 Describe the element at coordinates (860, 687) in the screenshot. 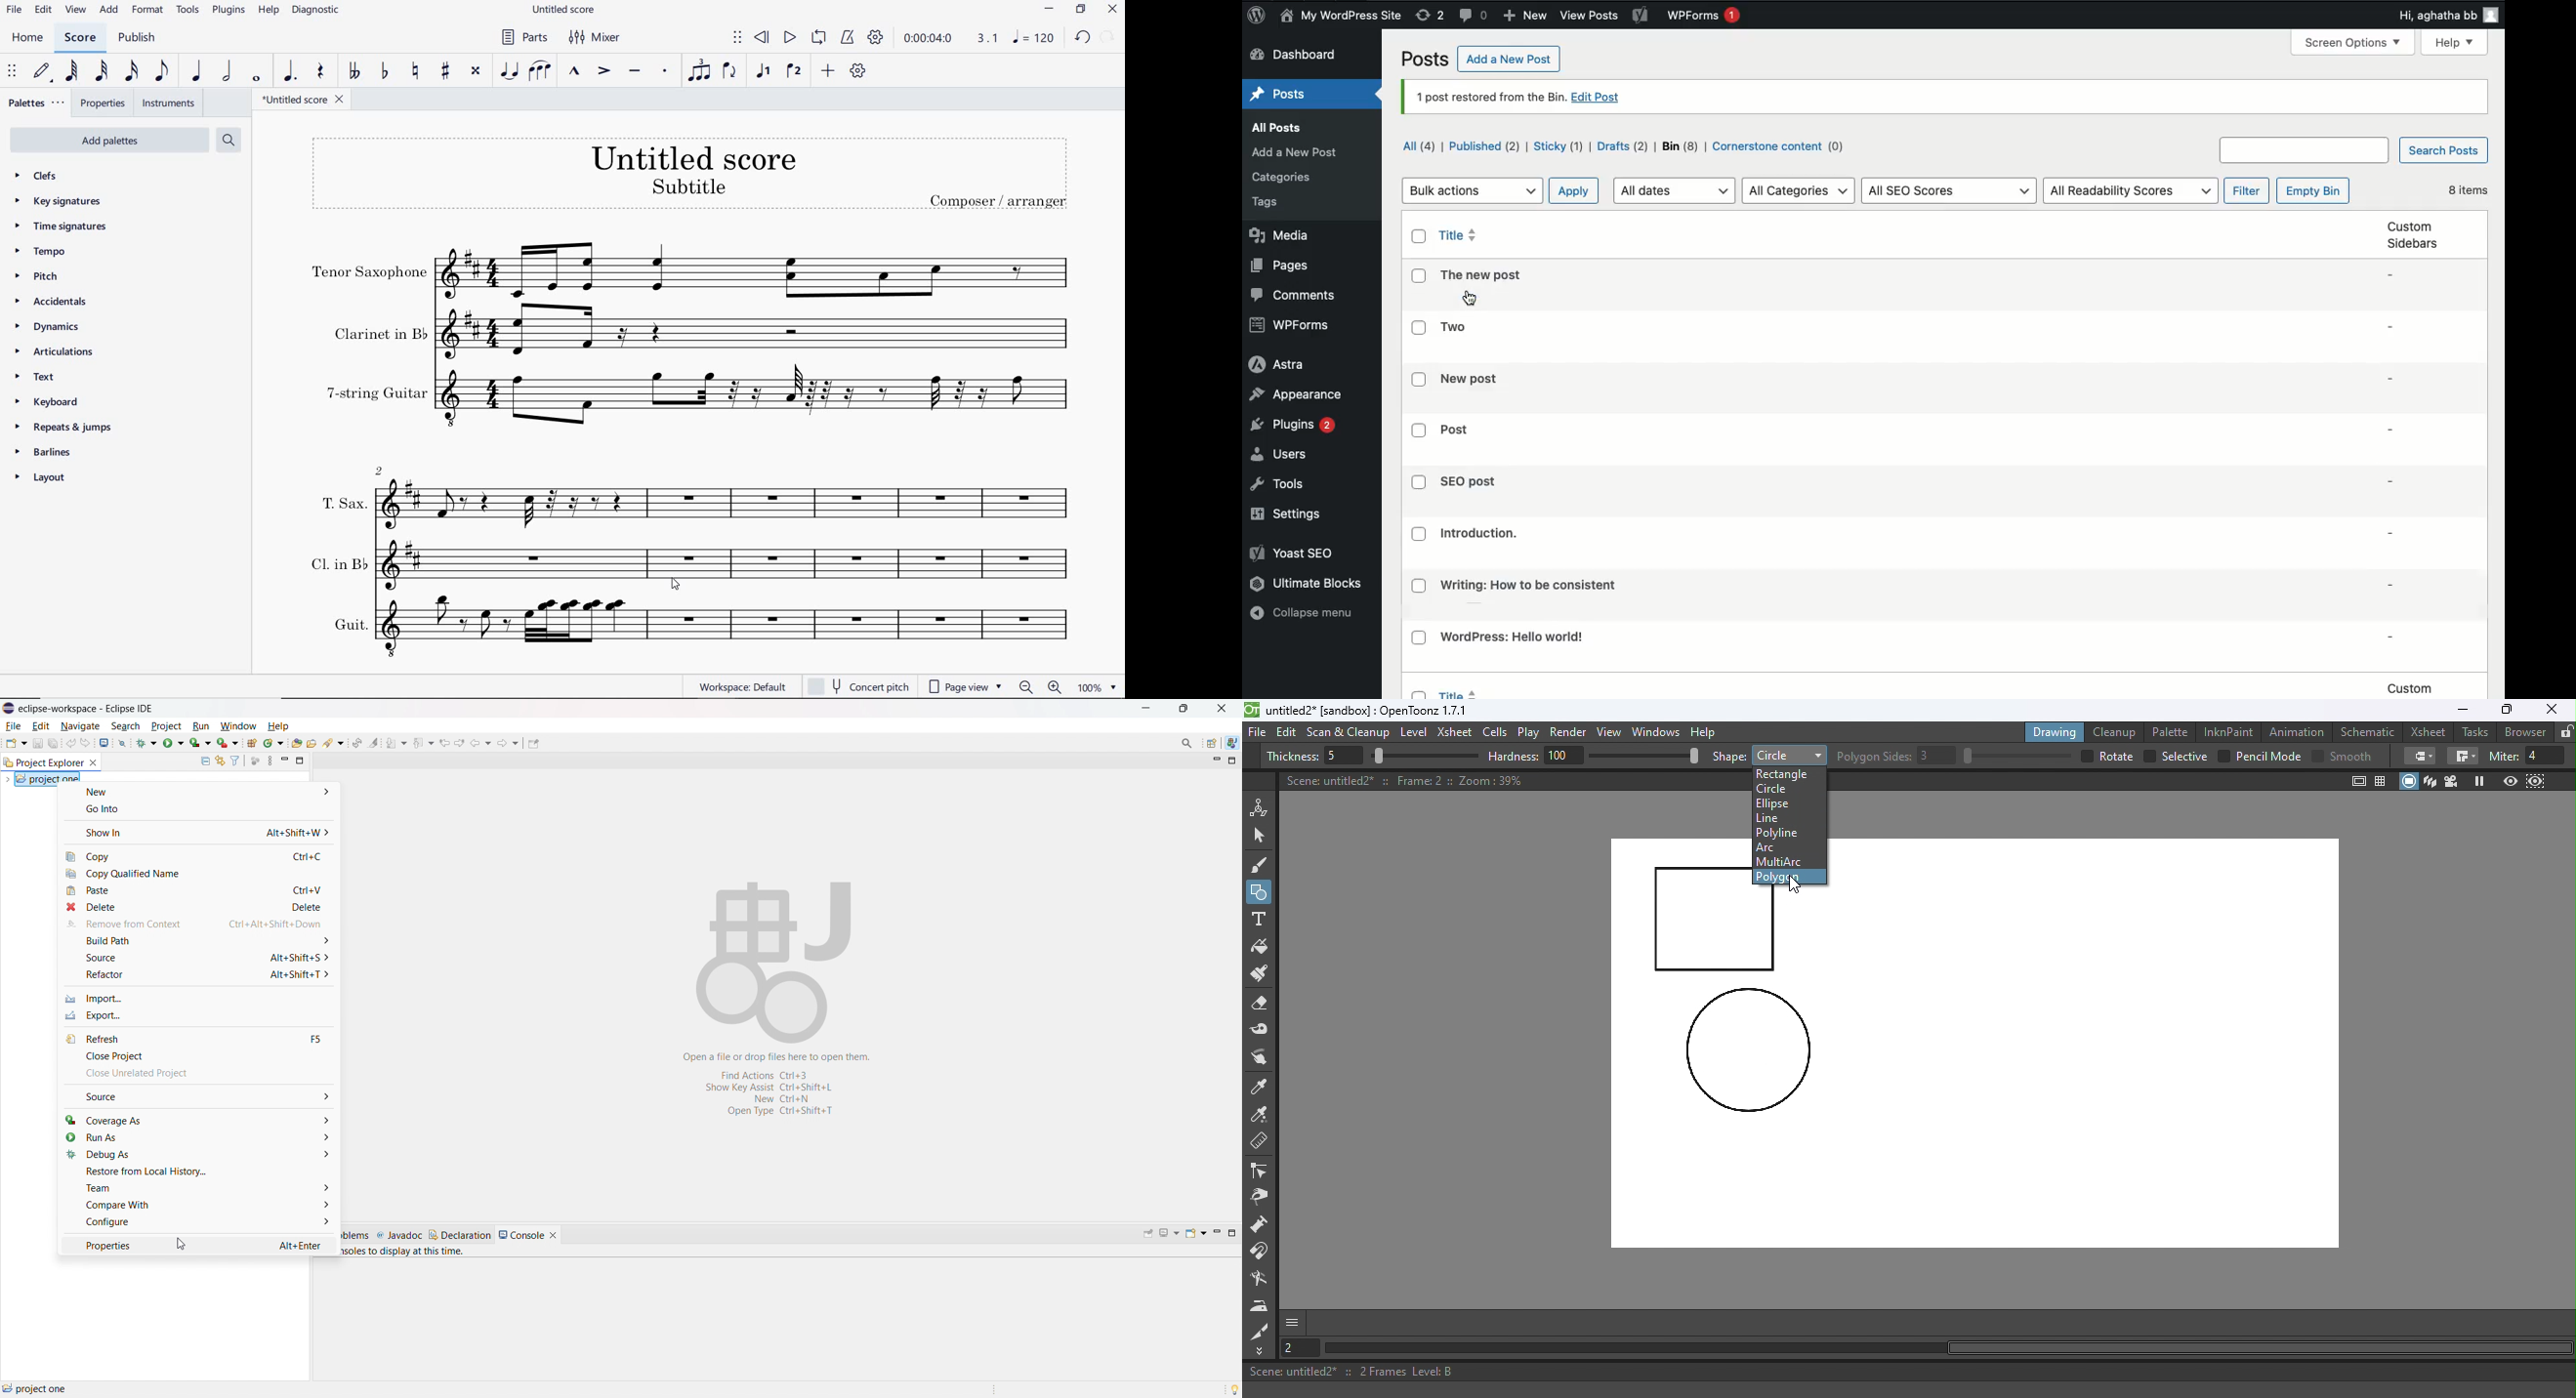

I see `concert pitch` at that location.